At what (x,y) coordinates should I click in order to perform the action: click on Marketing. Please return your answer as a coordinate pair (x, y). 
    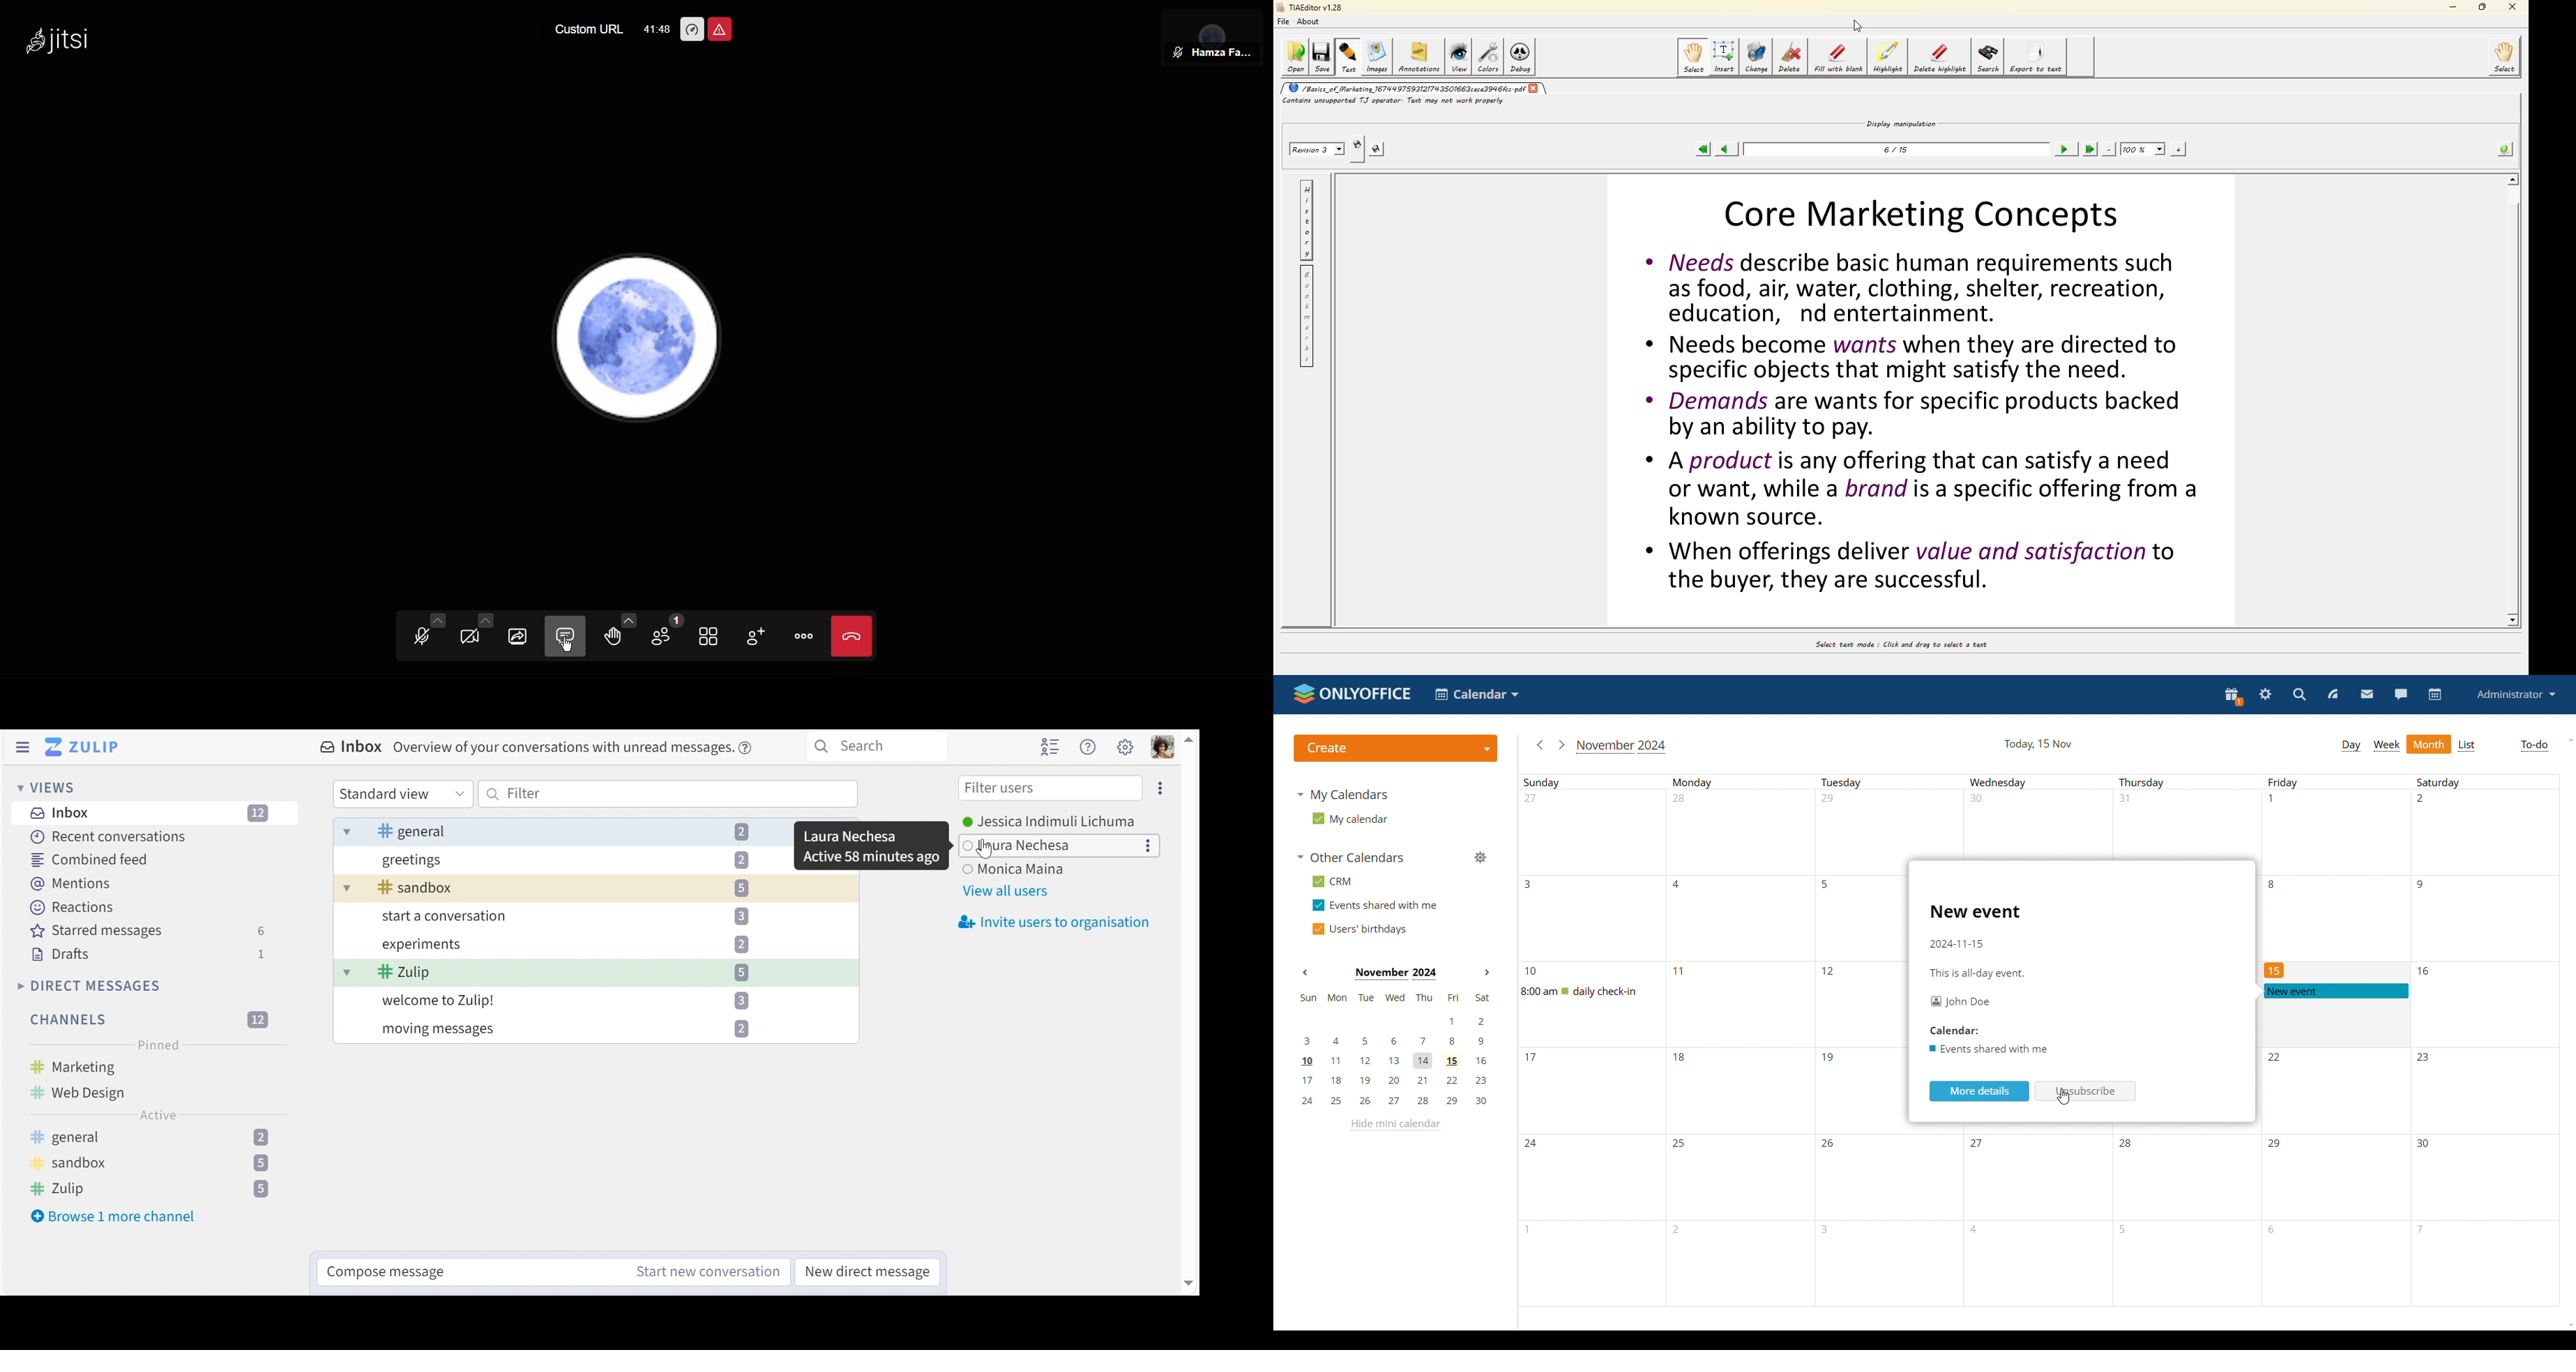
    Looking at the image, I should click on (79, 1066).